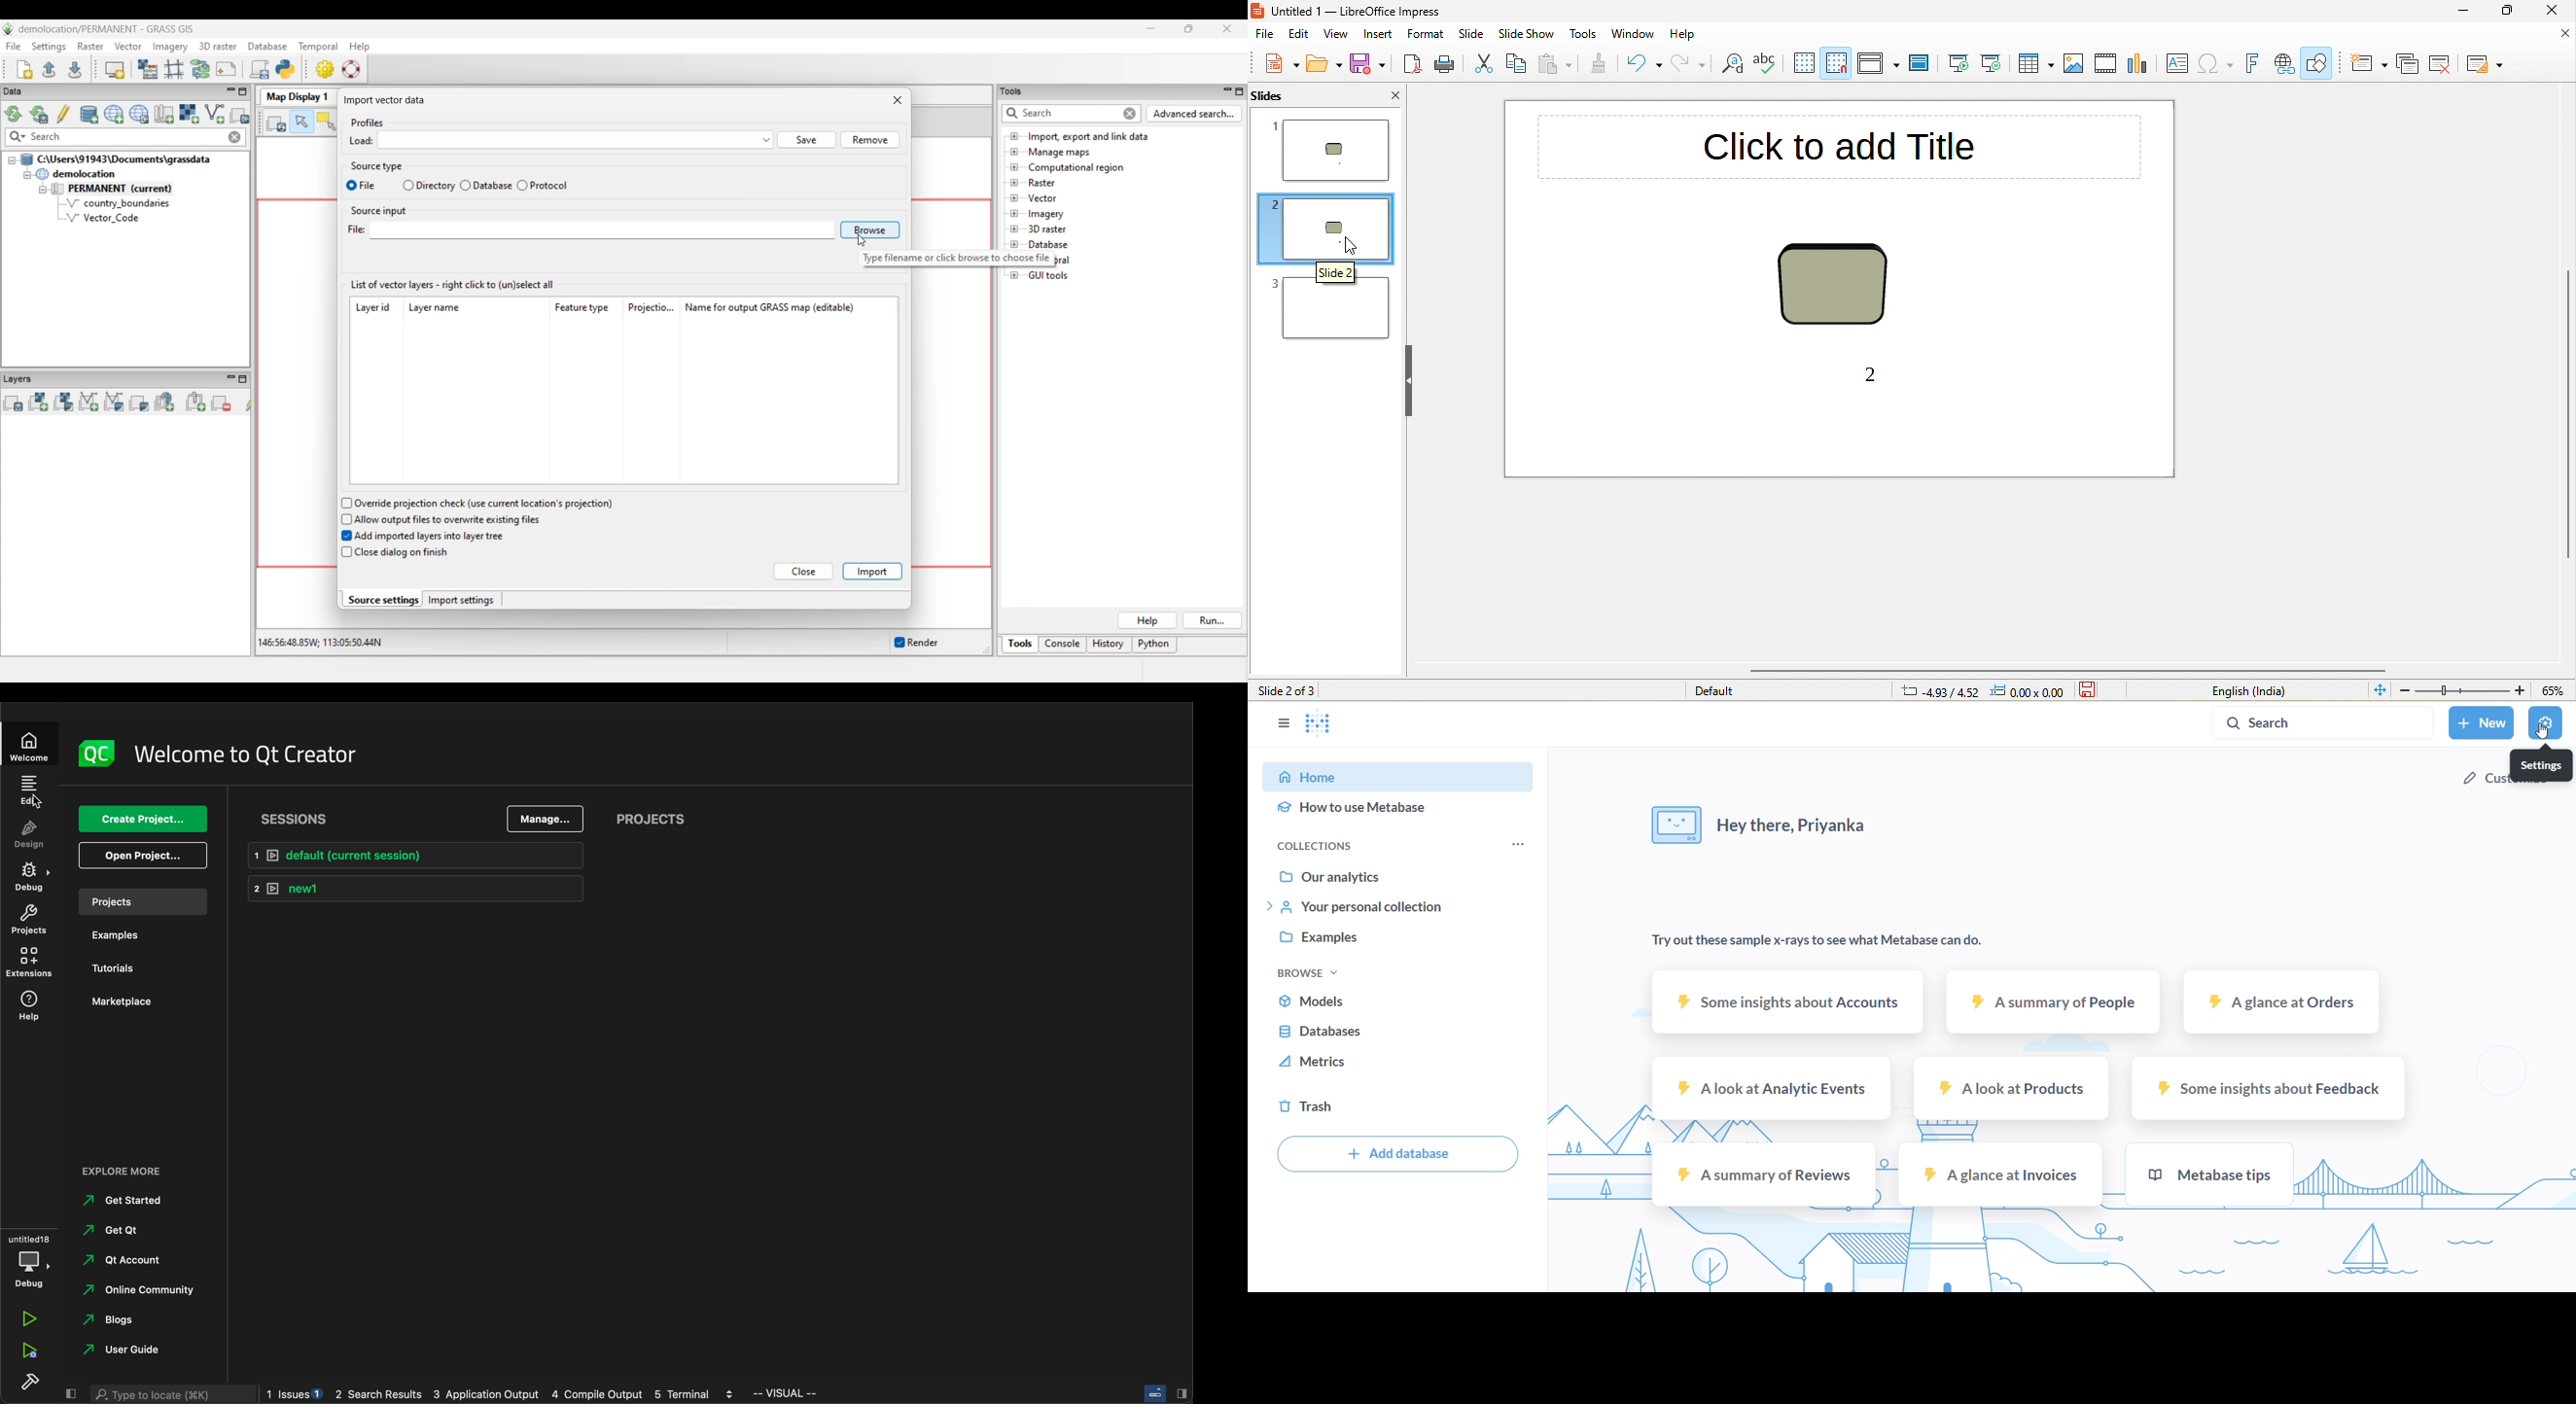  Describe the element at coordinates (125, 1319) in the screenshot. I see `blogs` at that location.